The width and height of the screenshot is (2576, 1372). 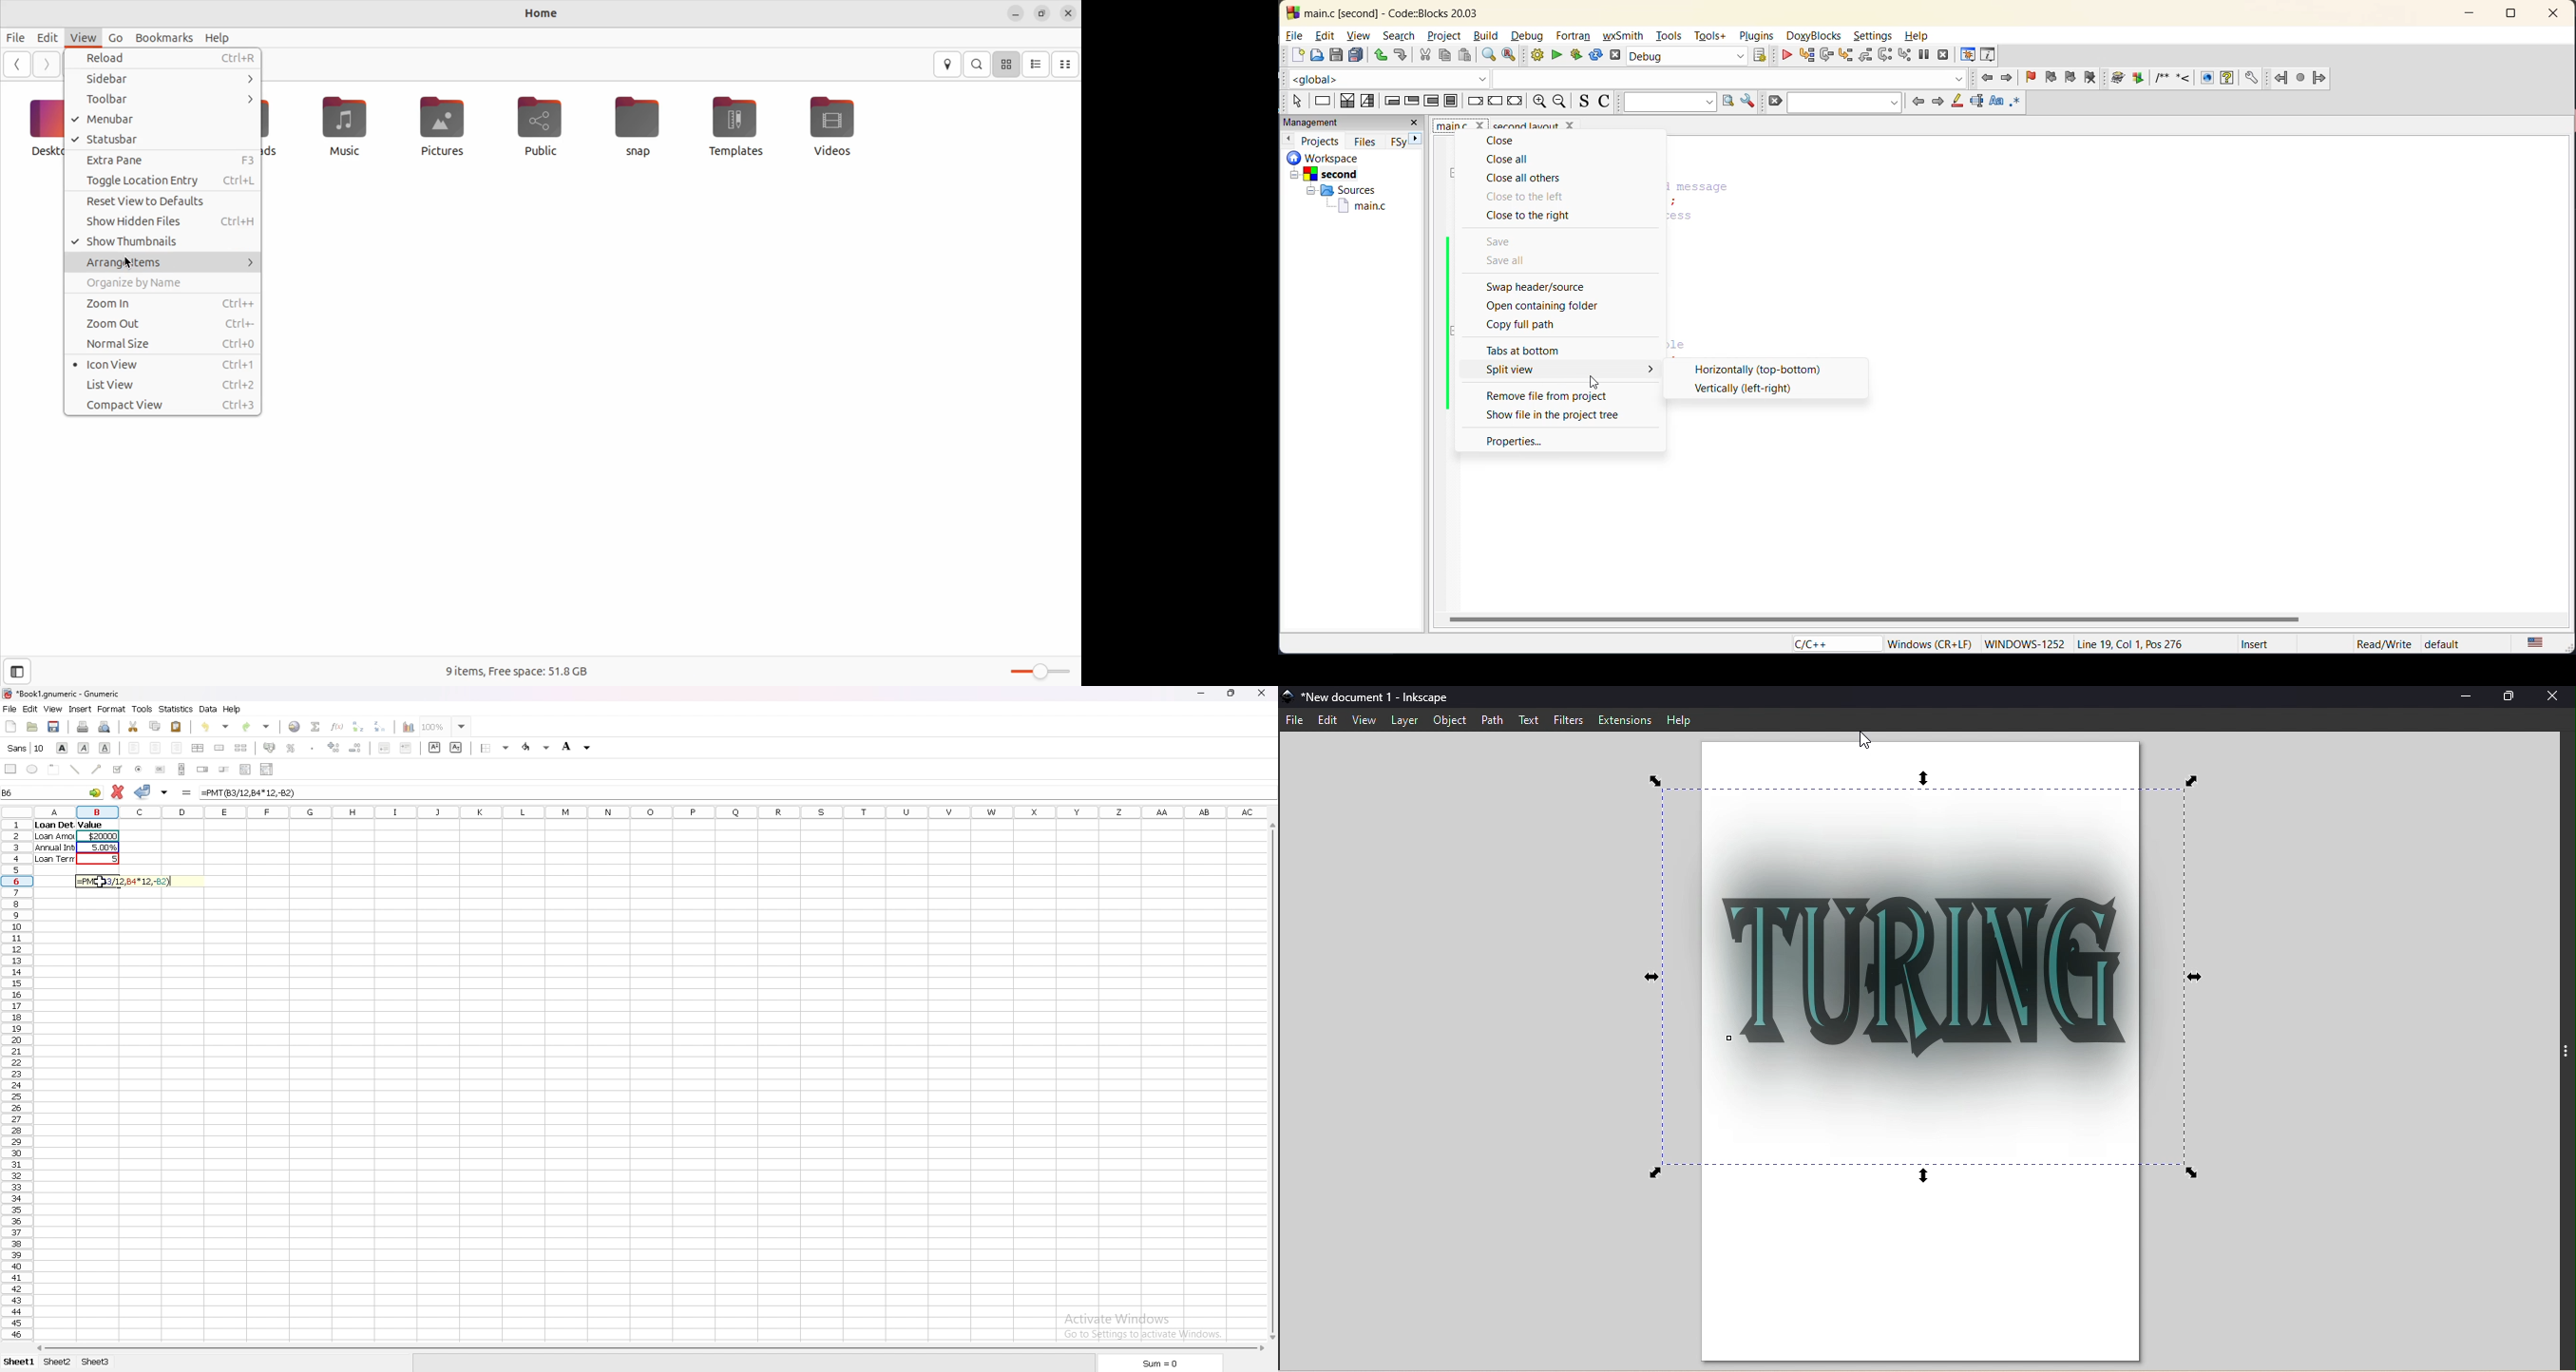 I want to click on chart, so click(x=410, y=727).